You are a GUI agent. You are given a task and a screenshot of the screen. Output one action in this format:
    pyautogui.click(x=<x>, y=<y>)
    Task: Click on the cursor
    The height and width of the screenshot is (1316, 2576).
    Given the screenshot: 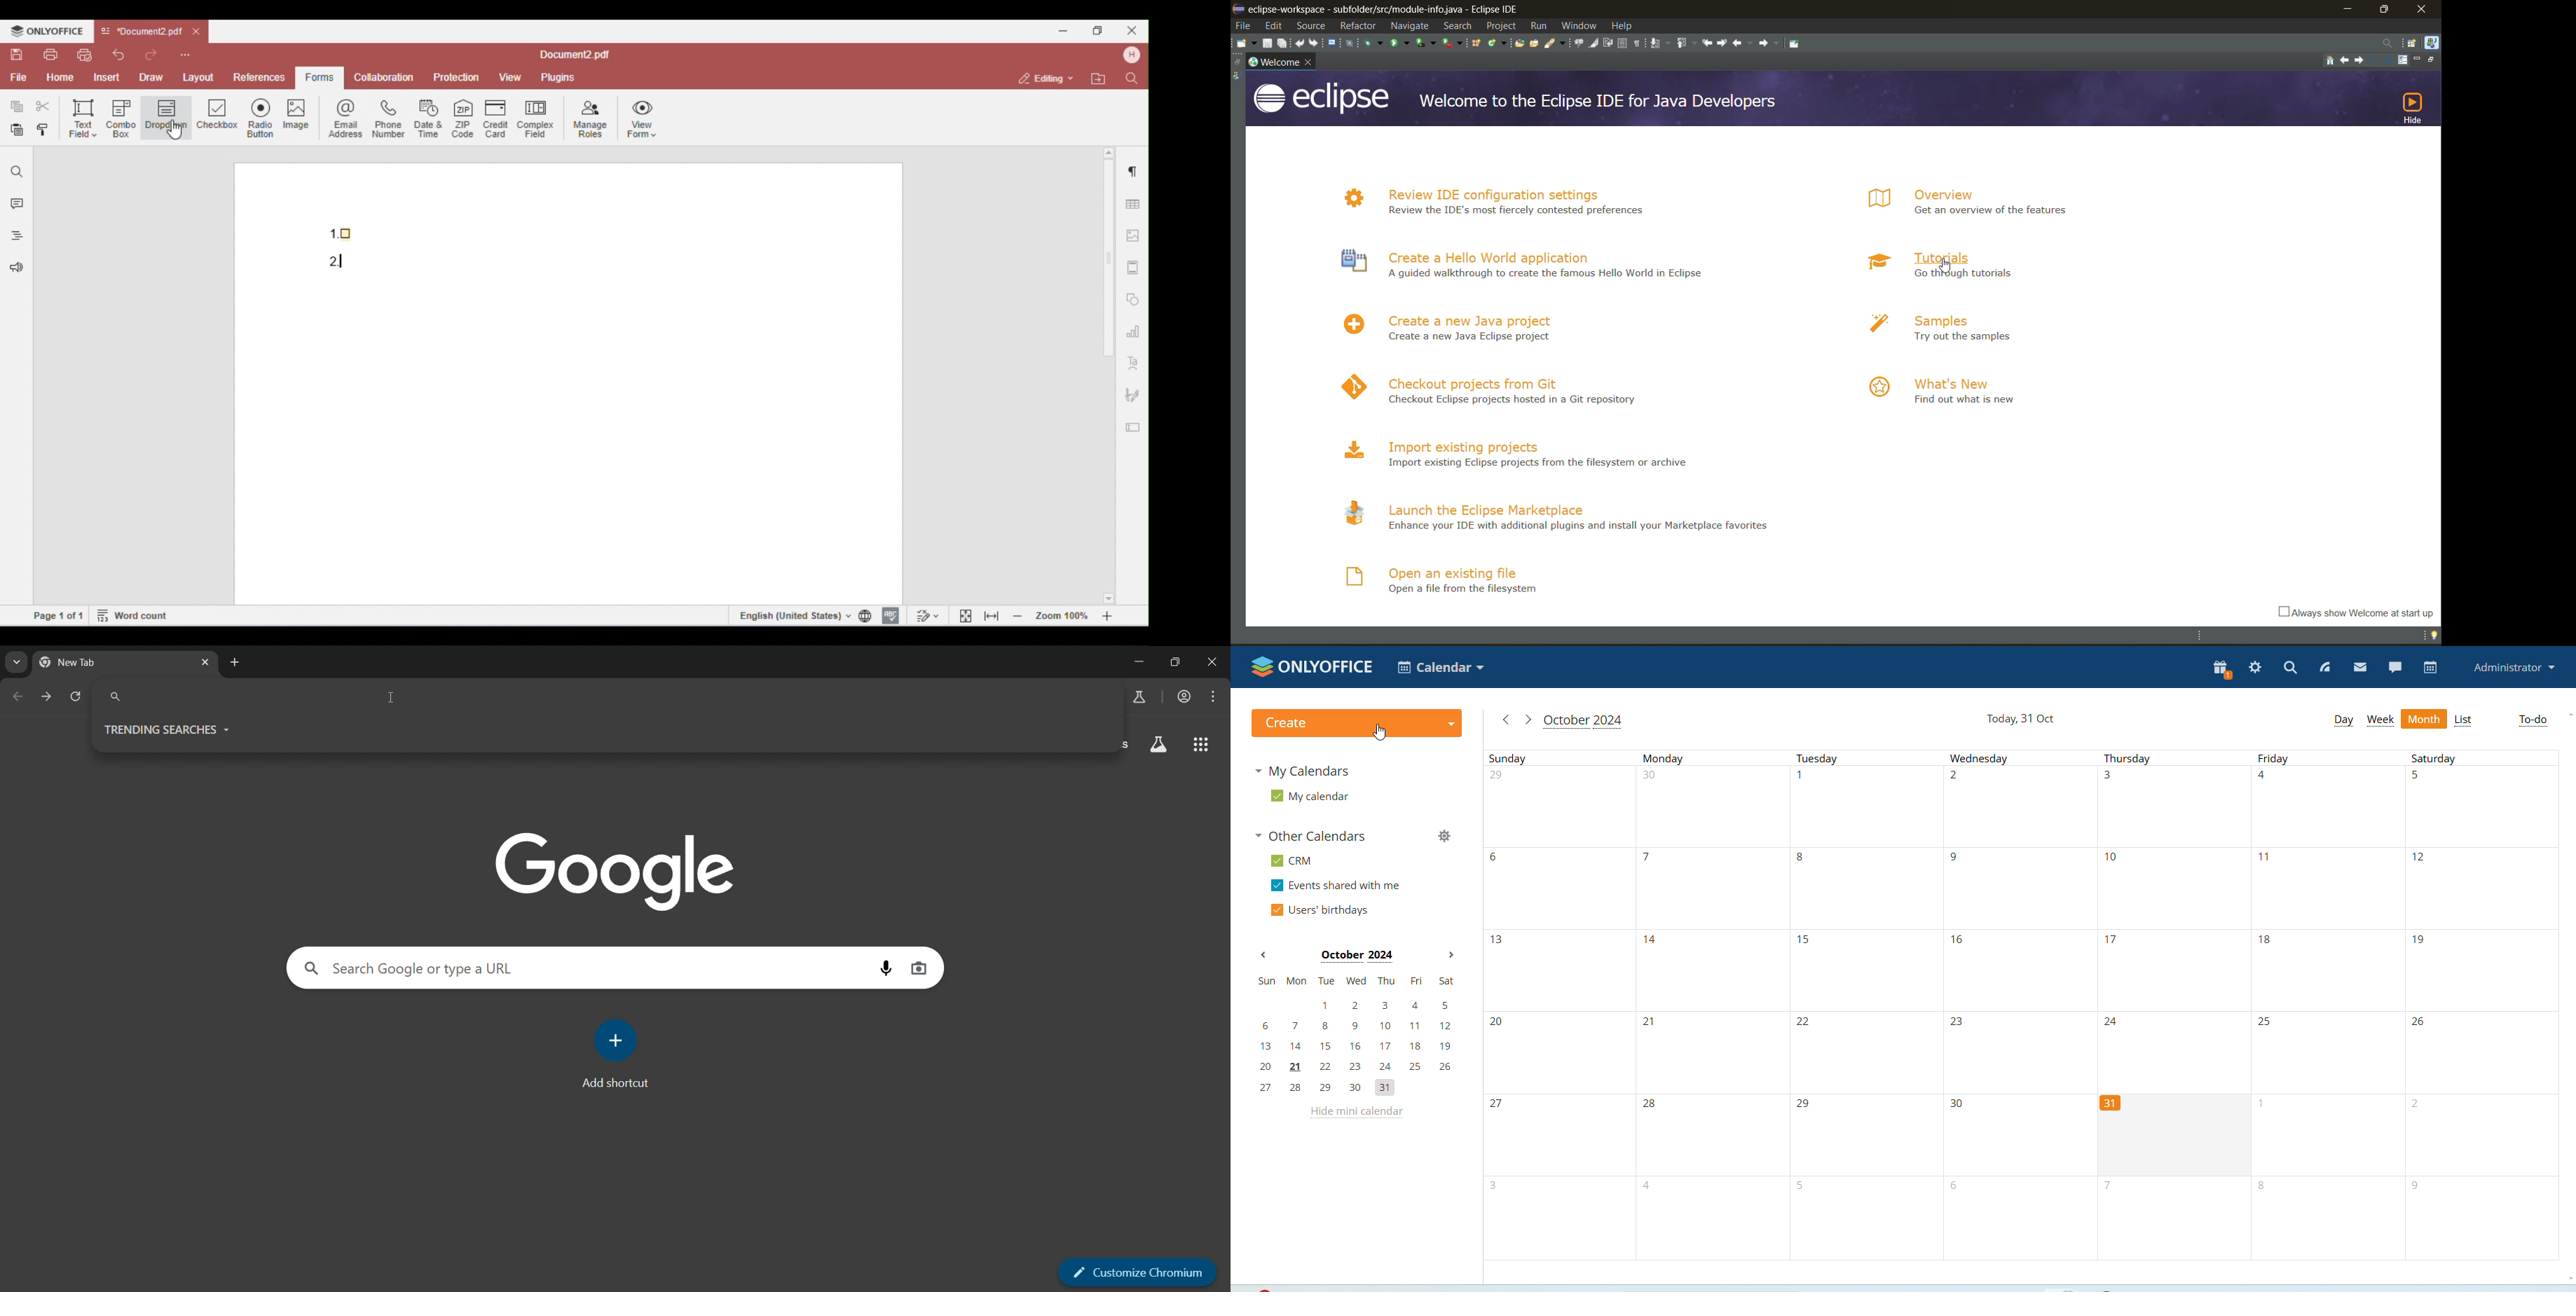 What is the action you would take?
    pyautogui.click(x=390, y=698)
    